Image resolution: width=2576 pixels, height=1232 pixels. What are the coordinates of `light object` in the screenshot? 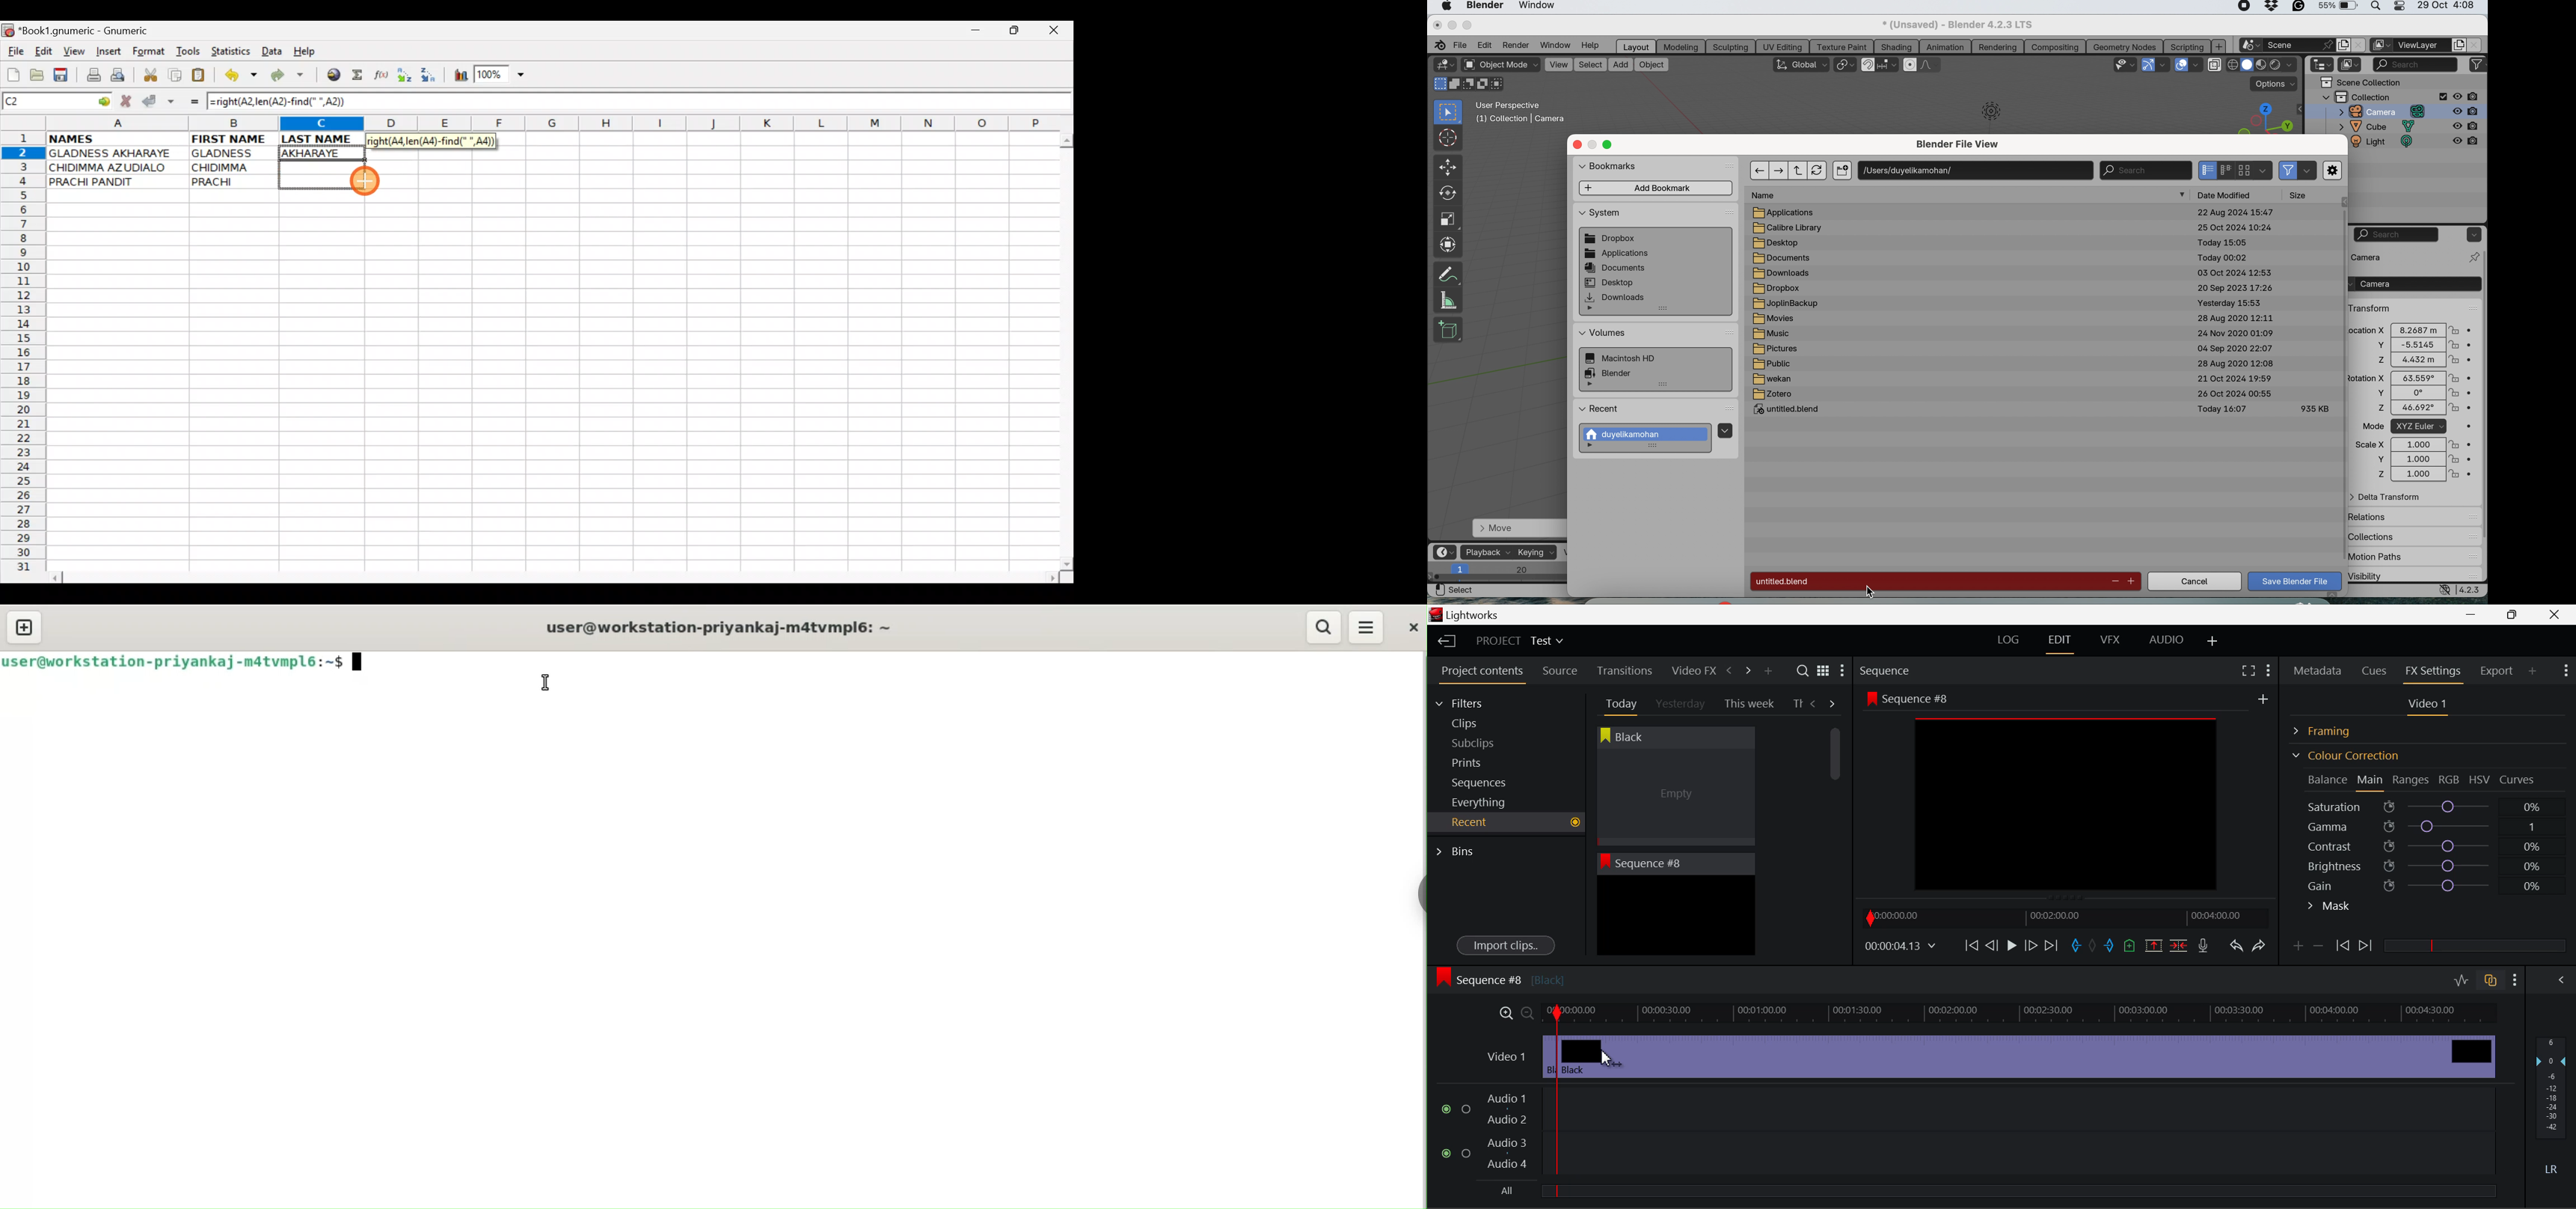 It's located at (1986, 114).